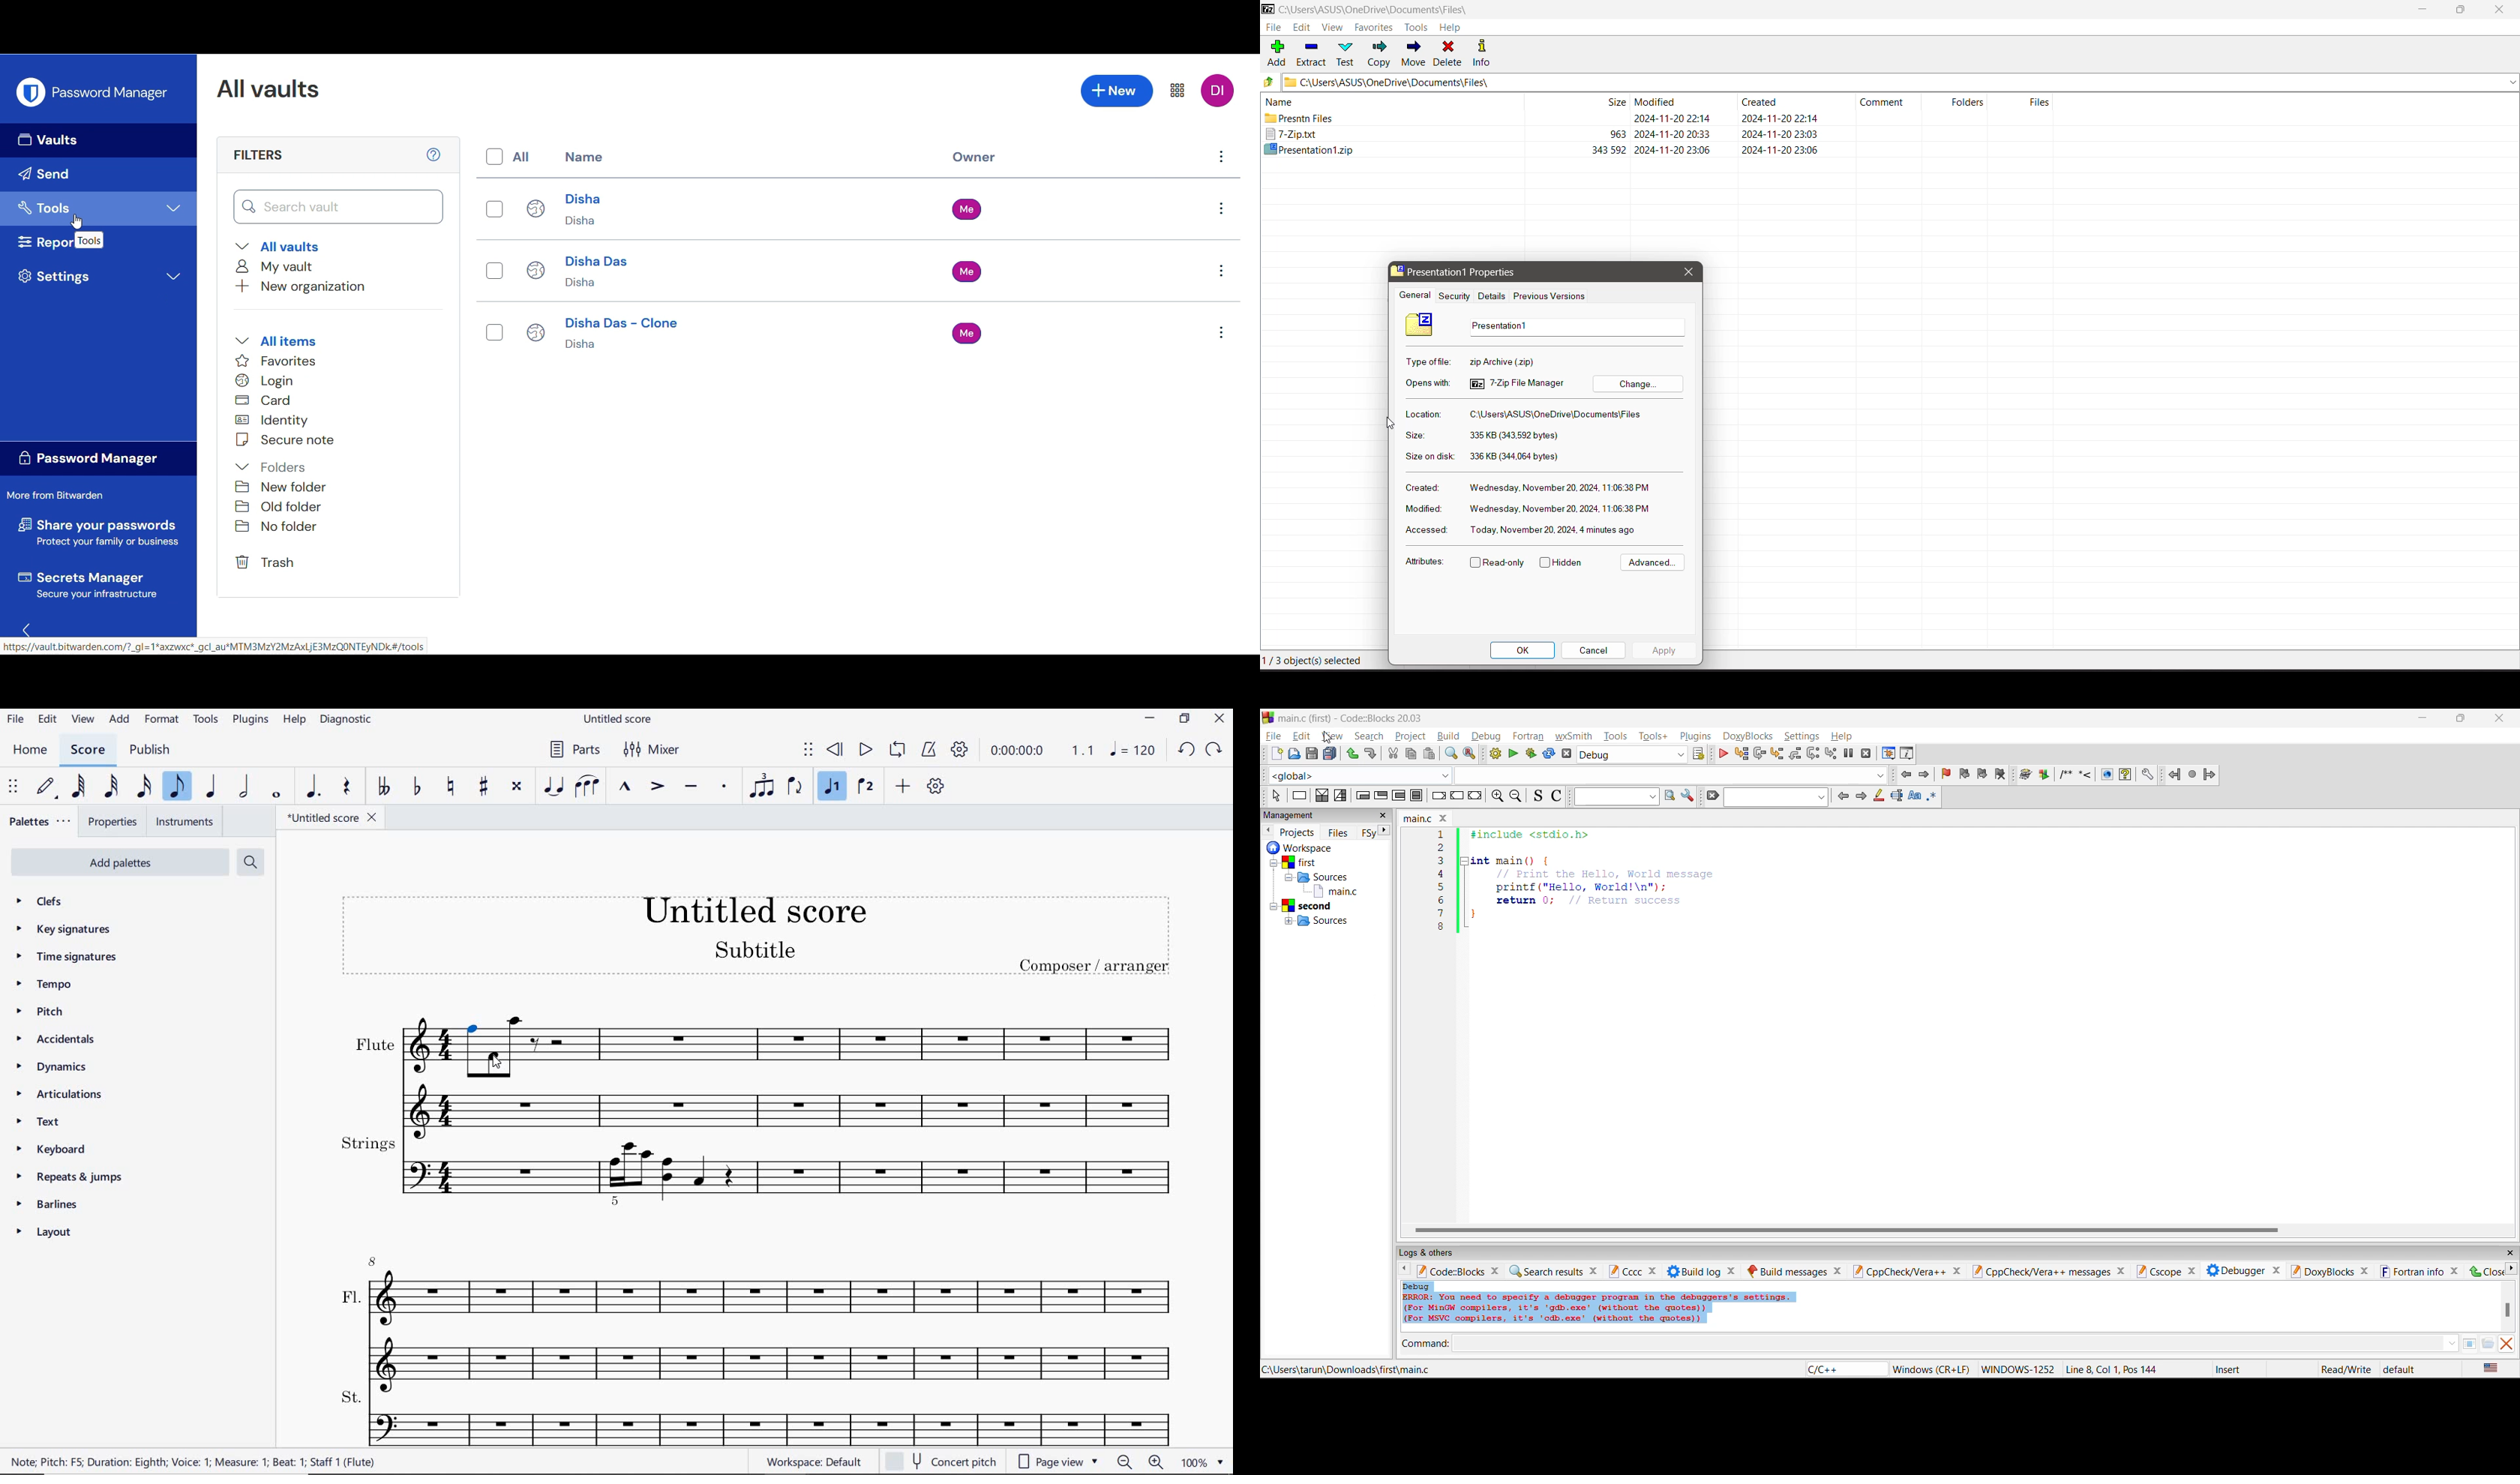 The width and height of the screenshot is (2520, 1484). I want to click on Settings of Disha Das - Clone file, so click(1221, 333).